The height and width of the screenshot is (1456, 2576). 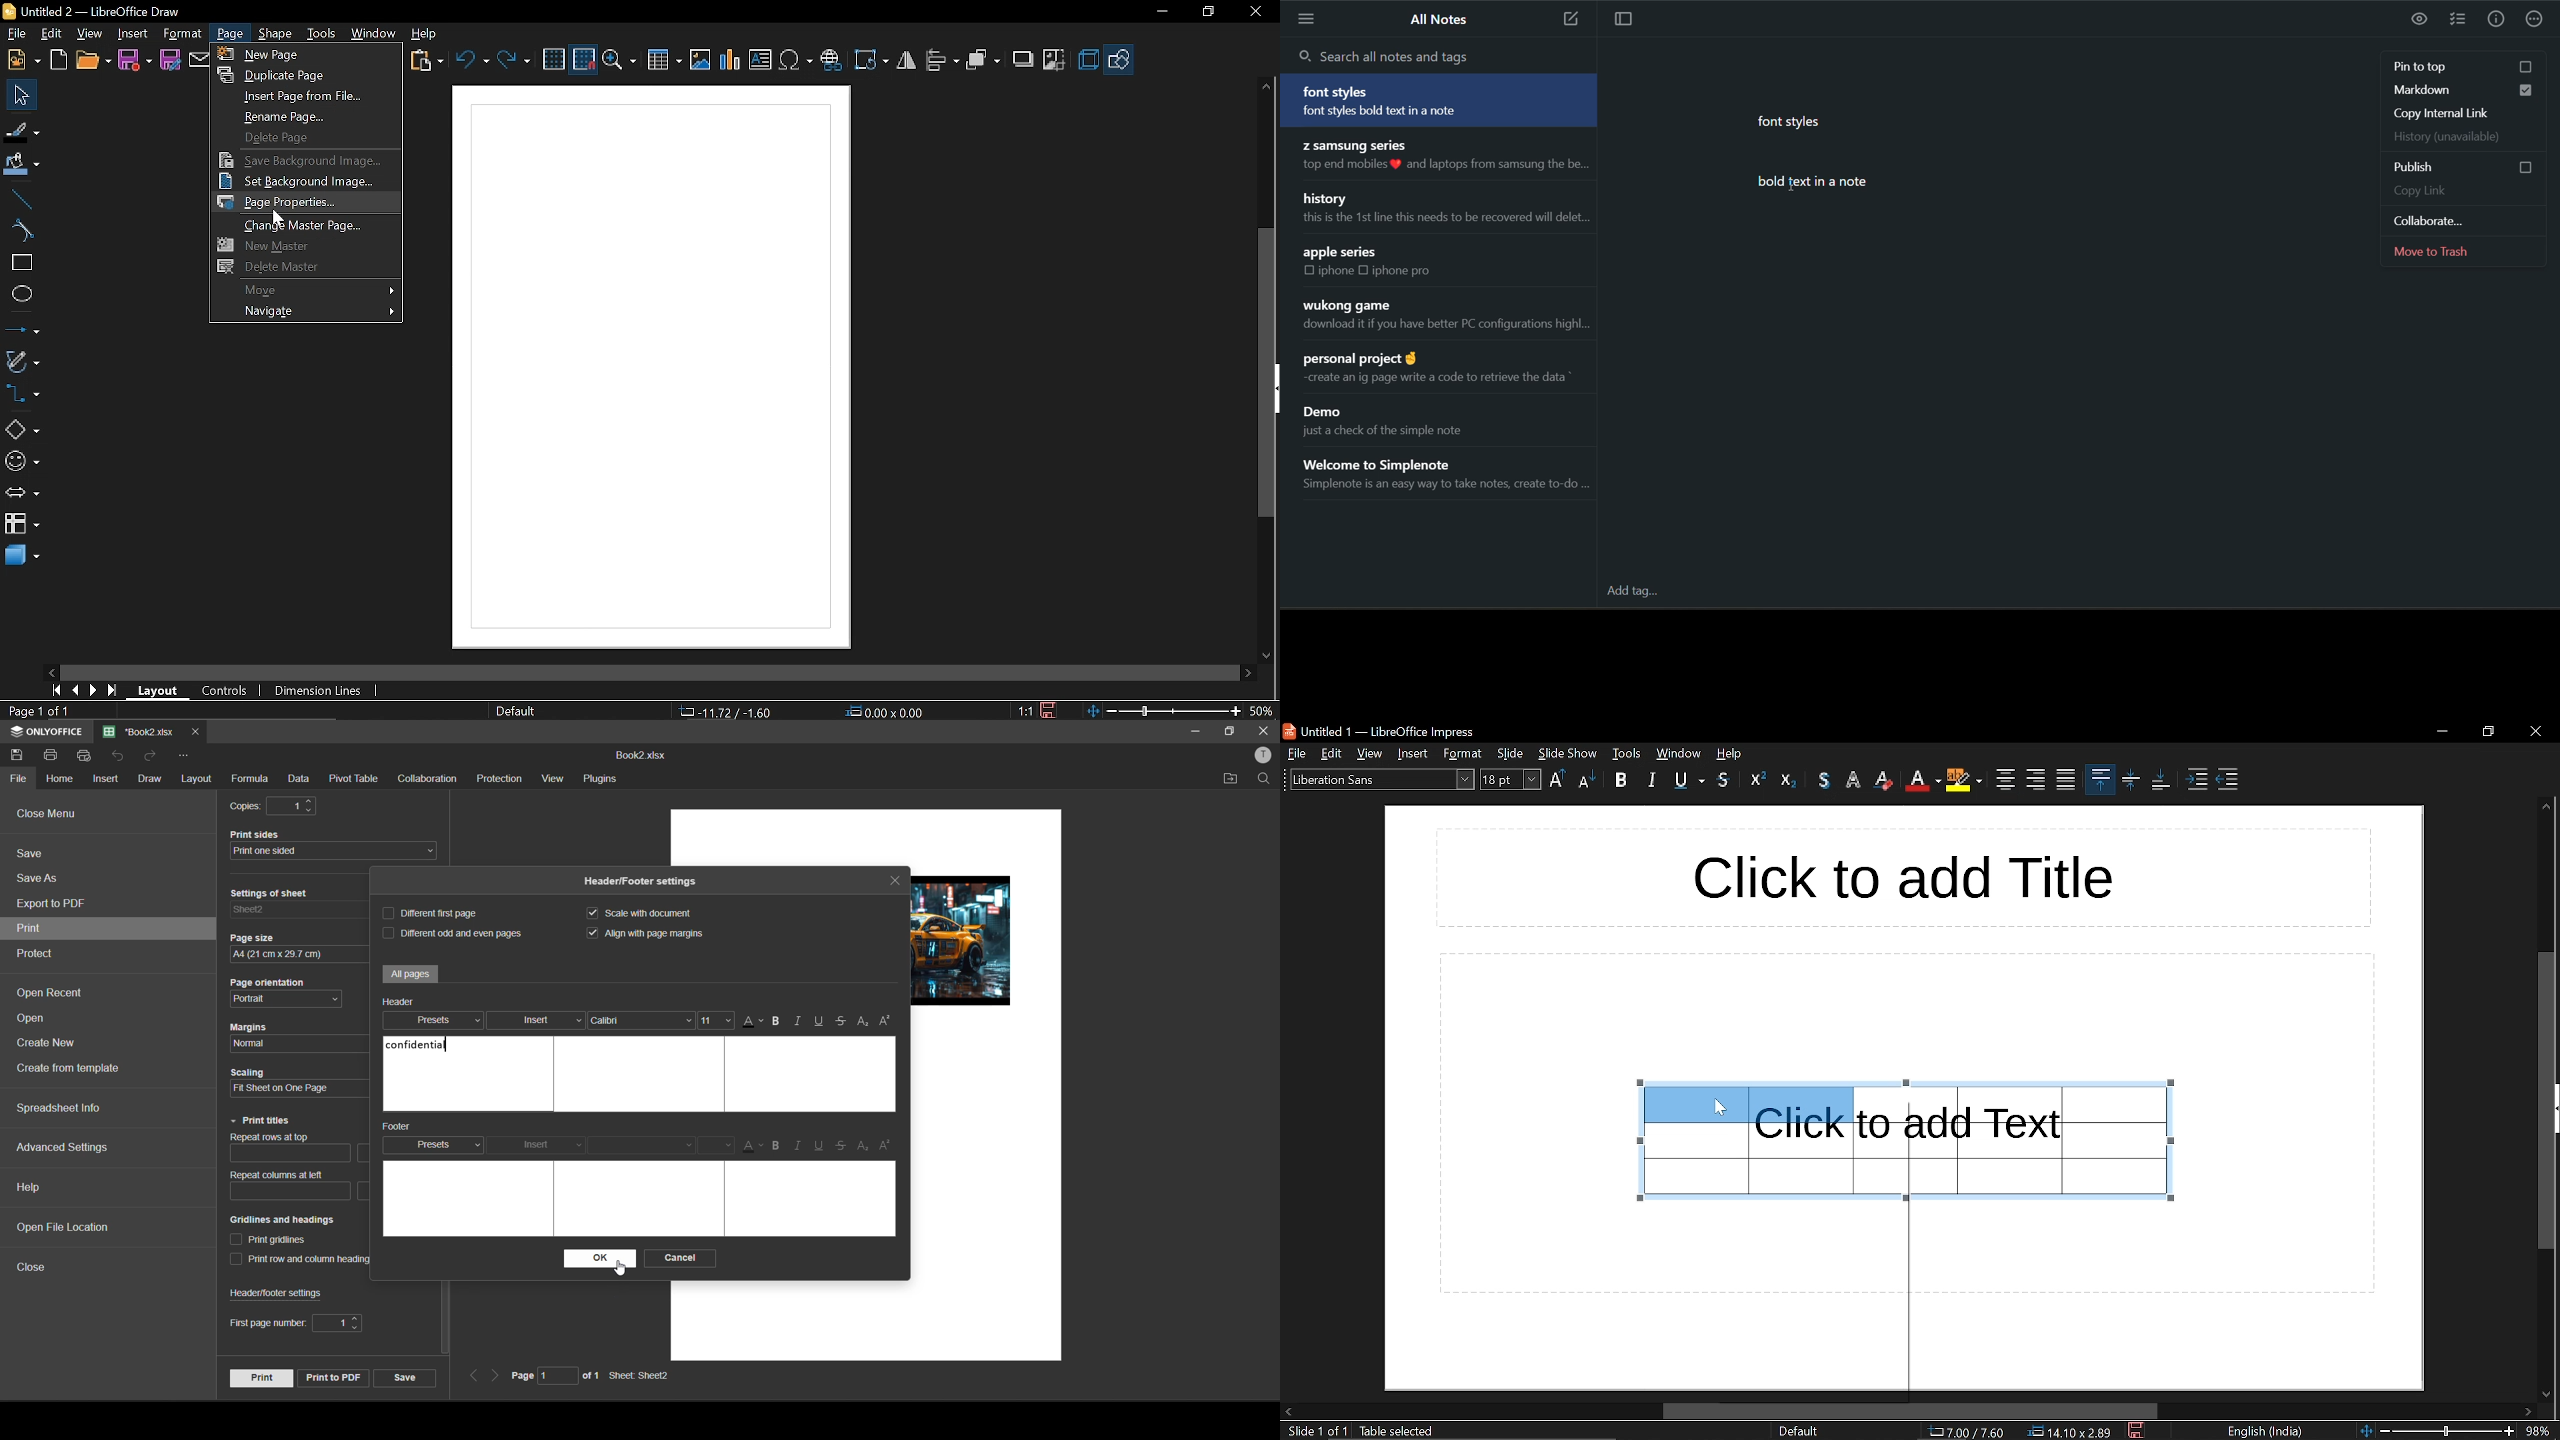 I want to click on Current page, so click(x=38, y=711).